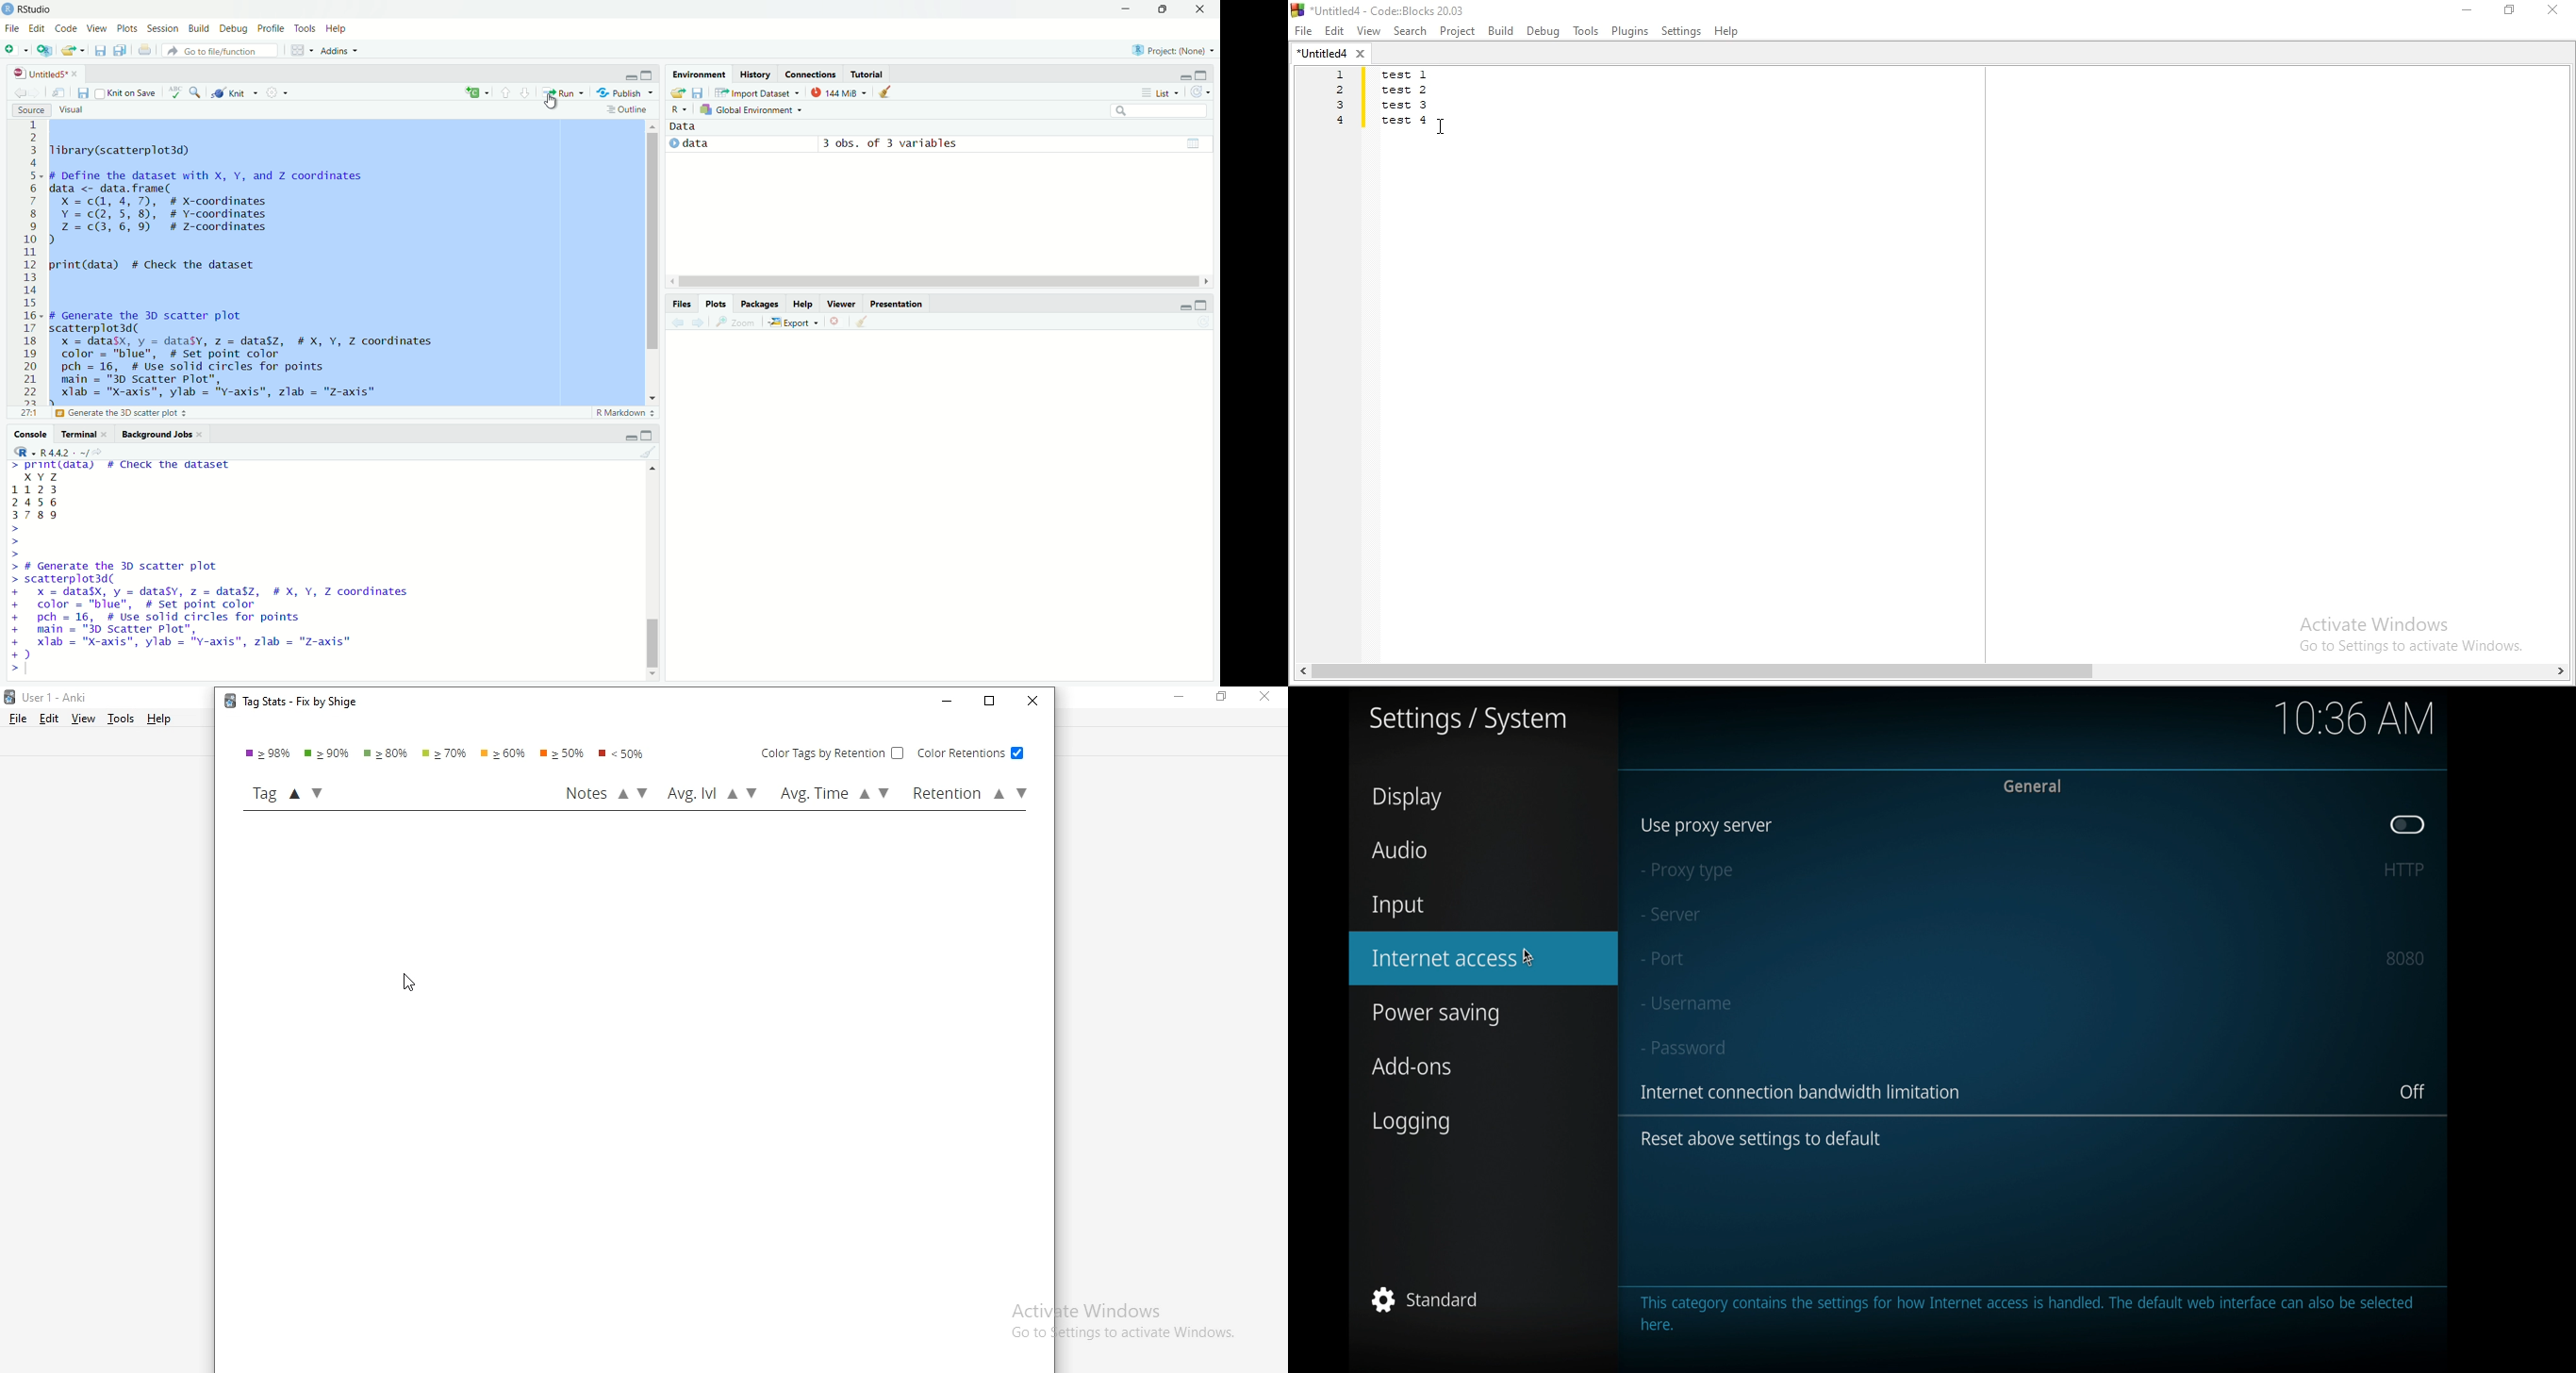  I want to click on clear console, so click(652, 451).